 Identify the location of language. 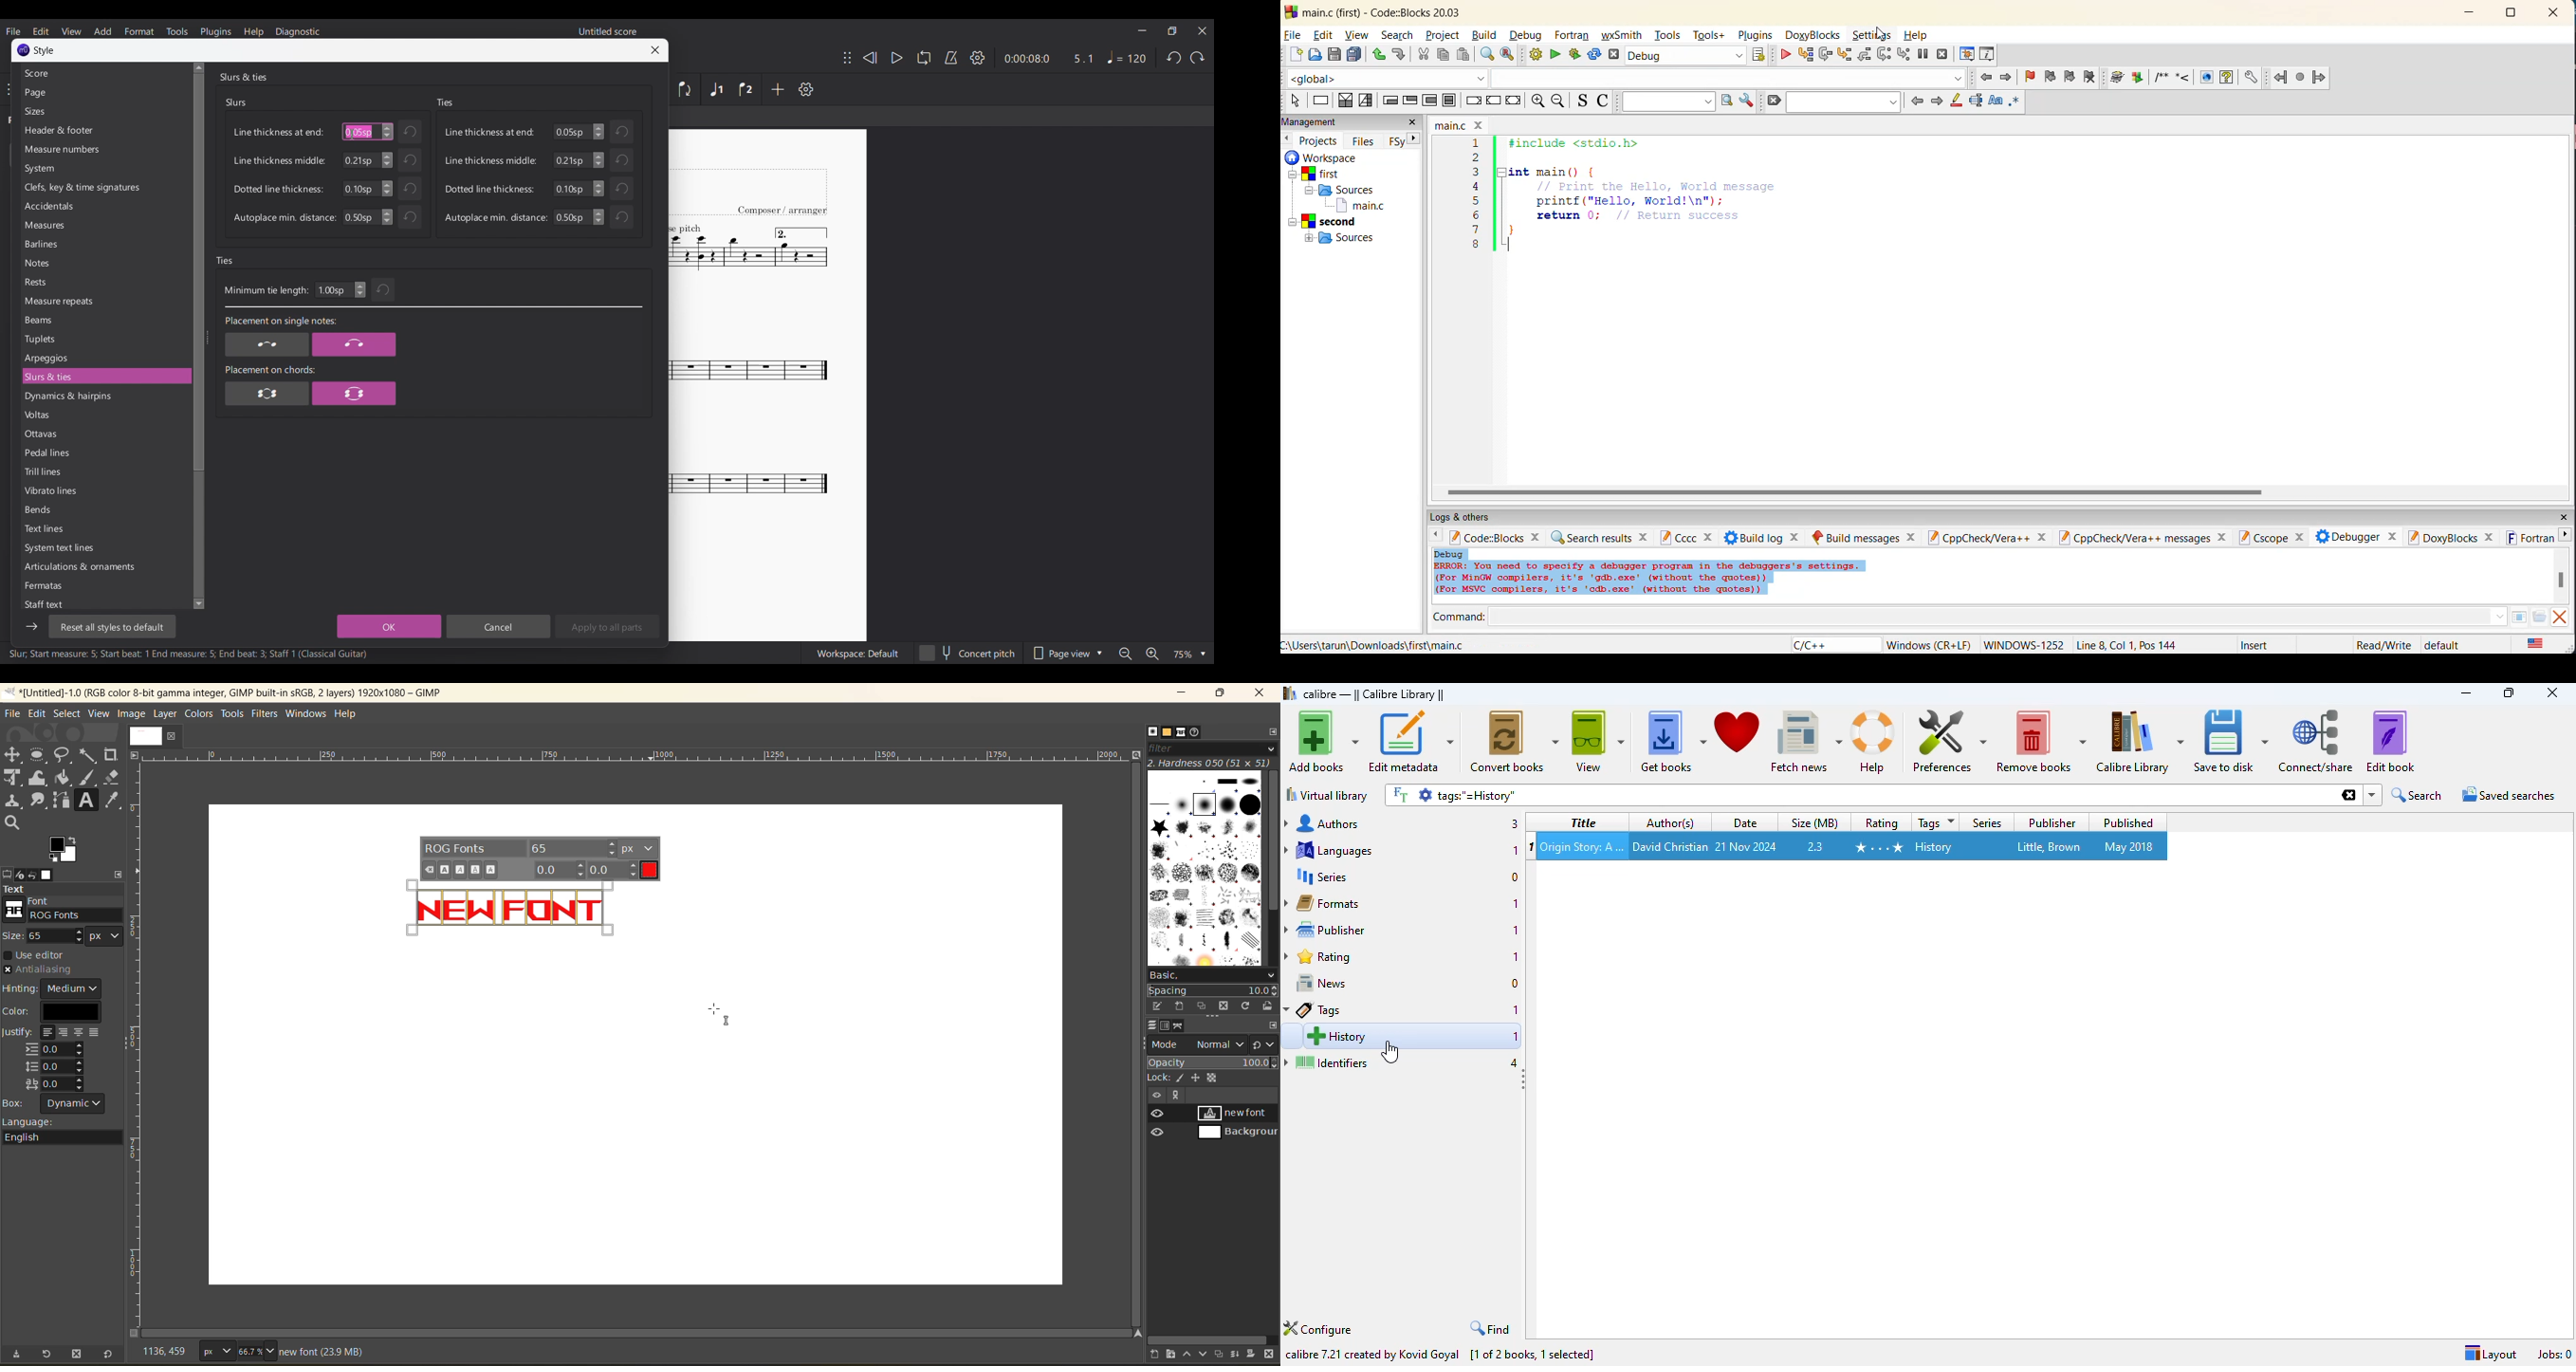
(1811, 645).